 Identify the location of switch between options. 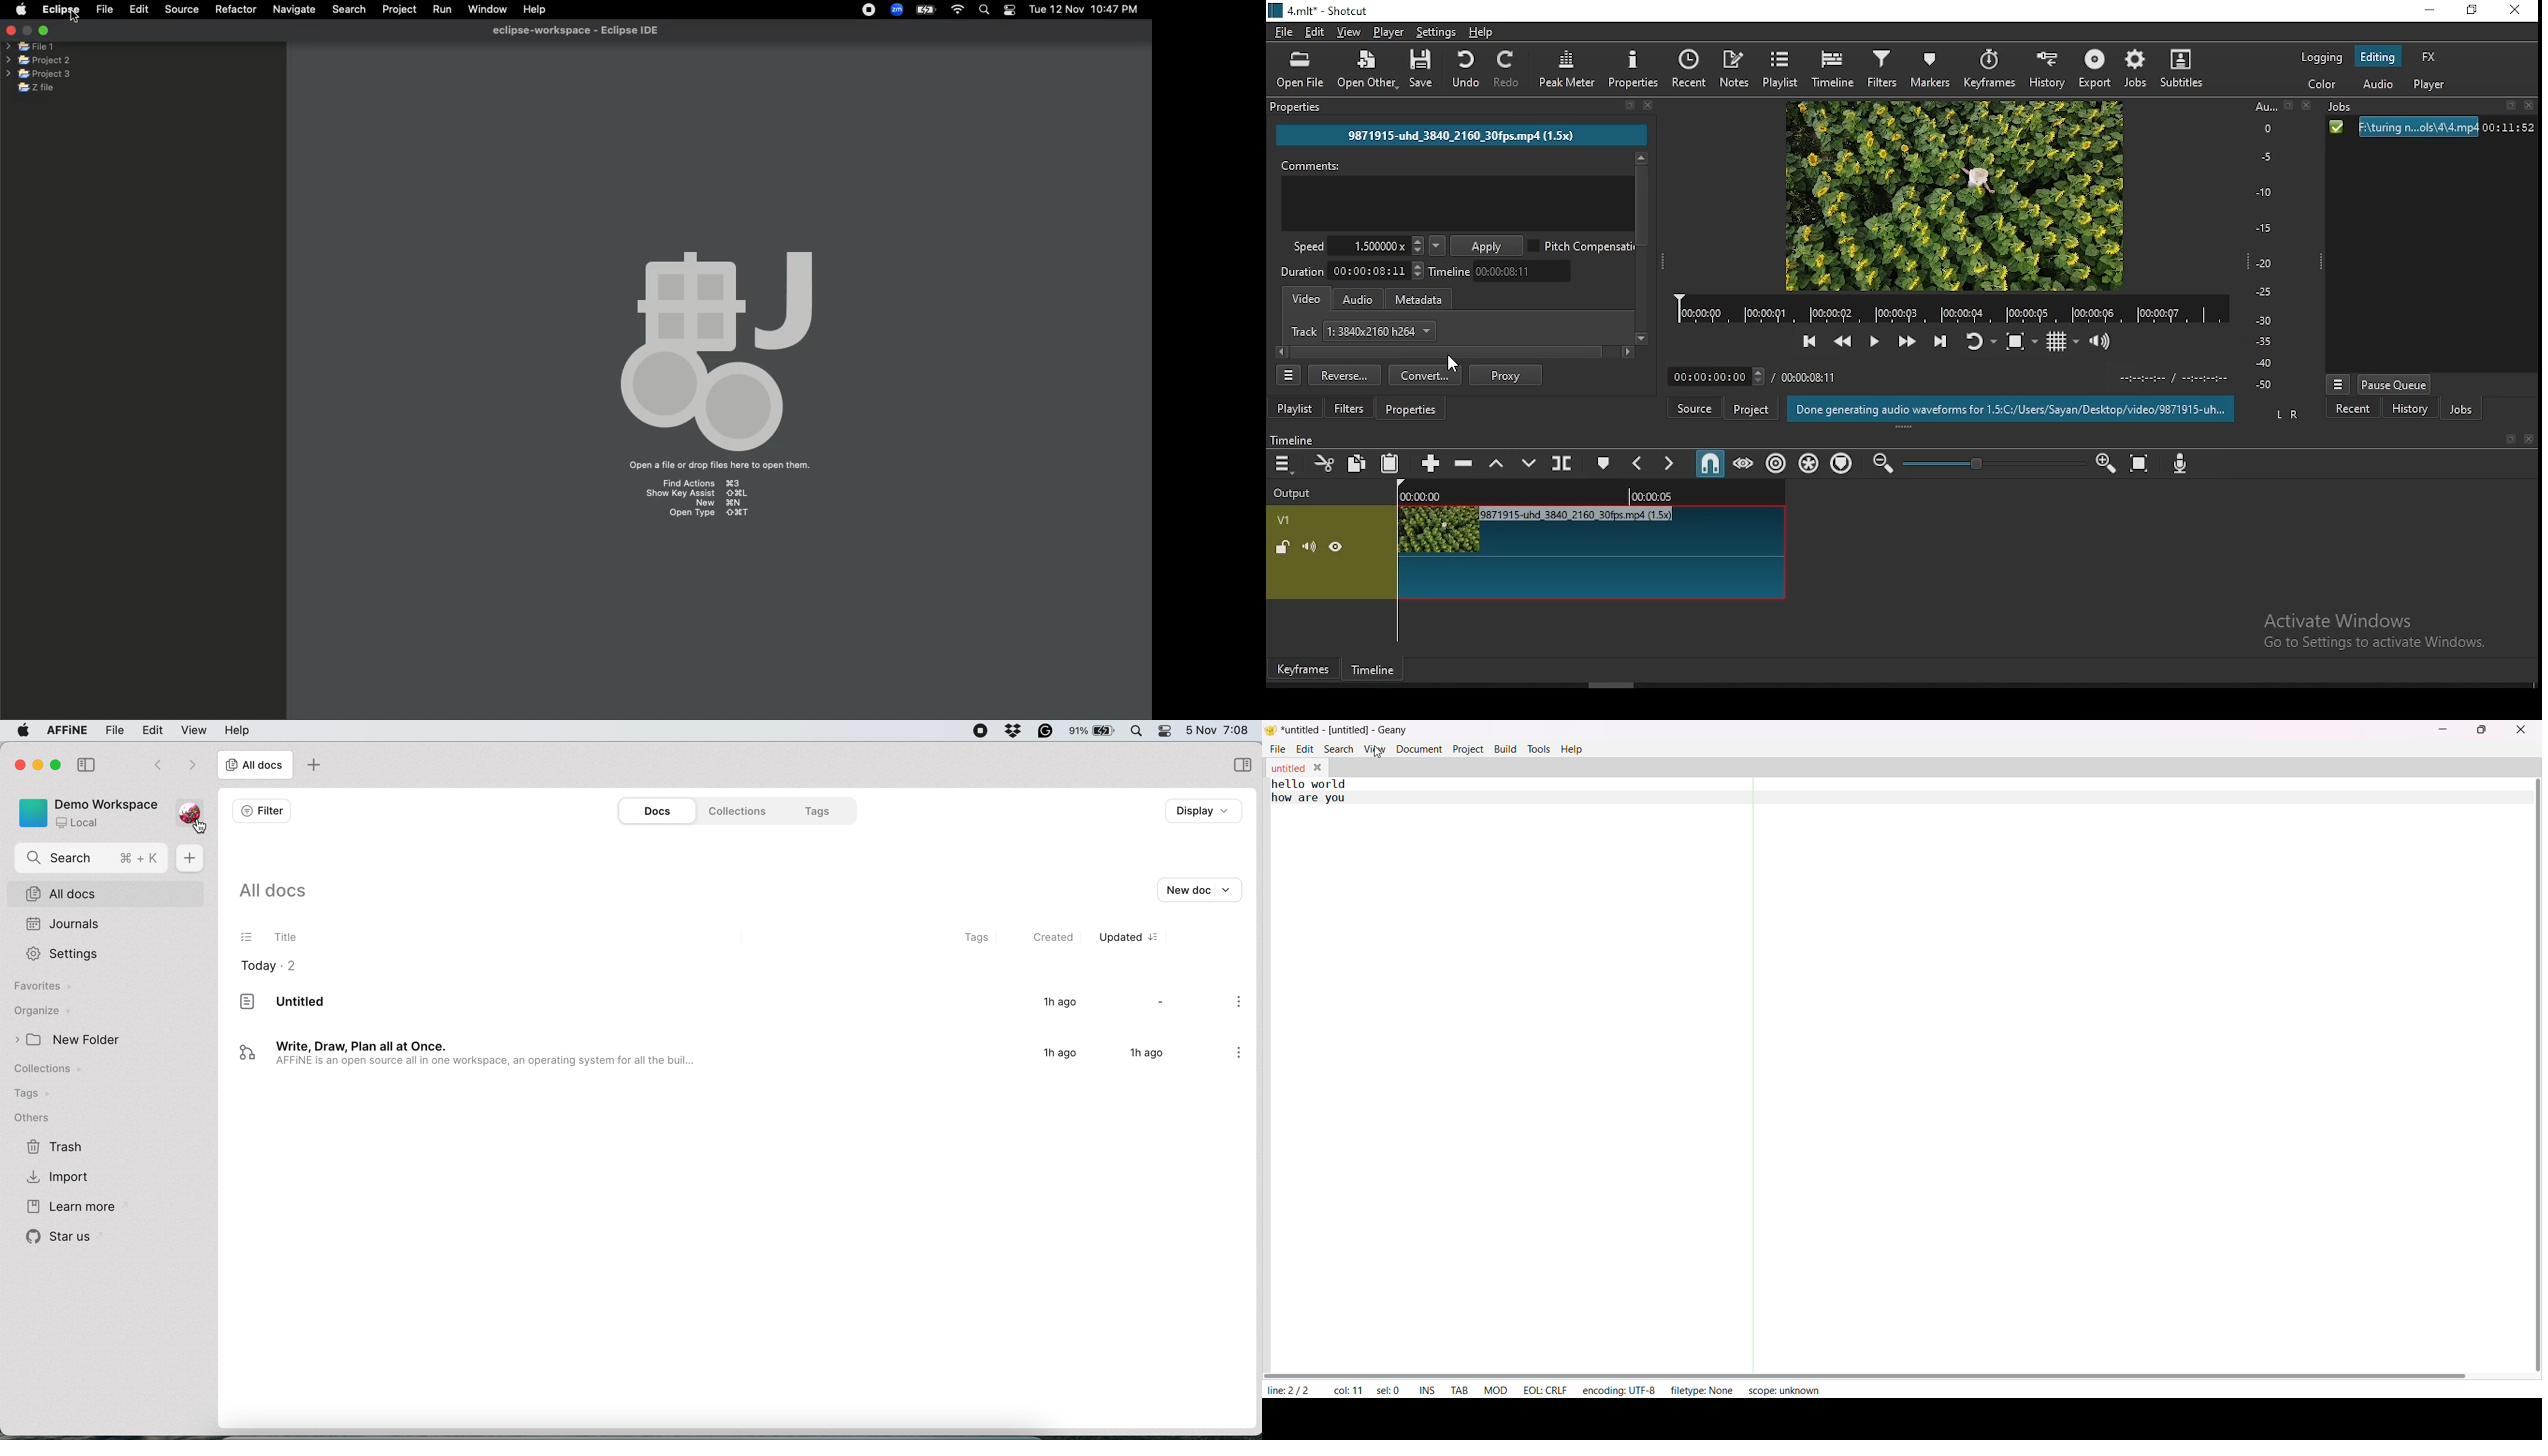
(192, 765).